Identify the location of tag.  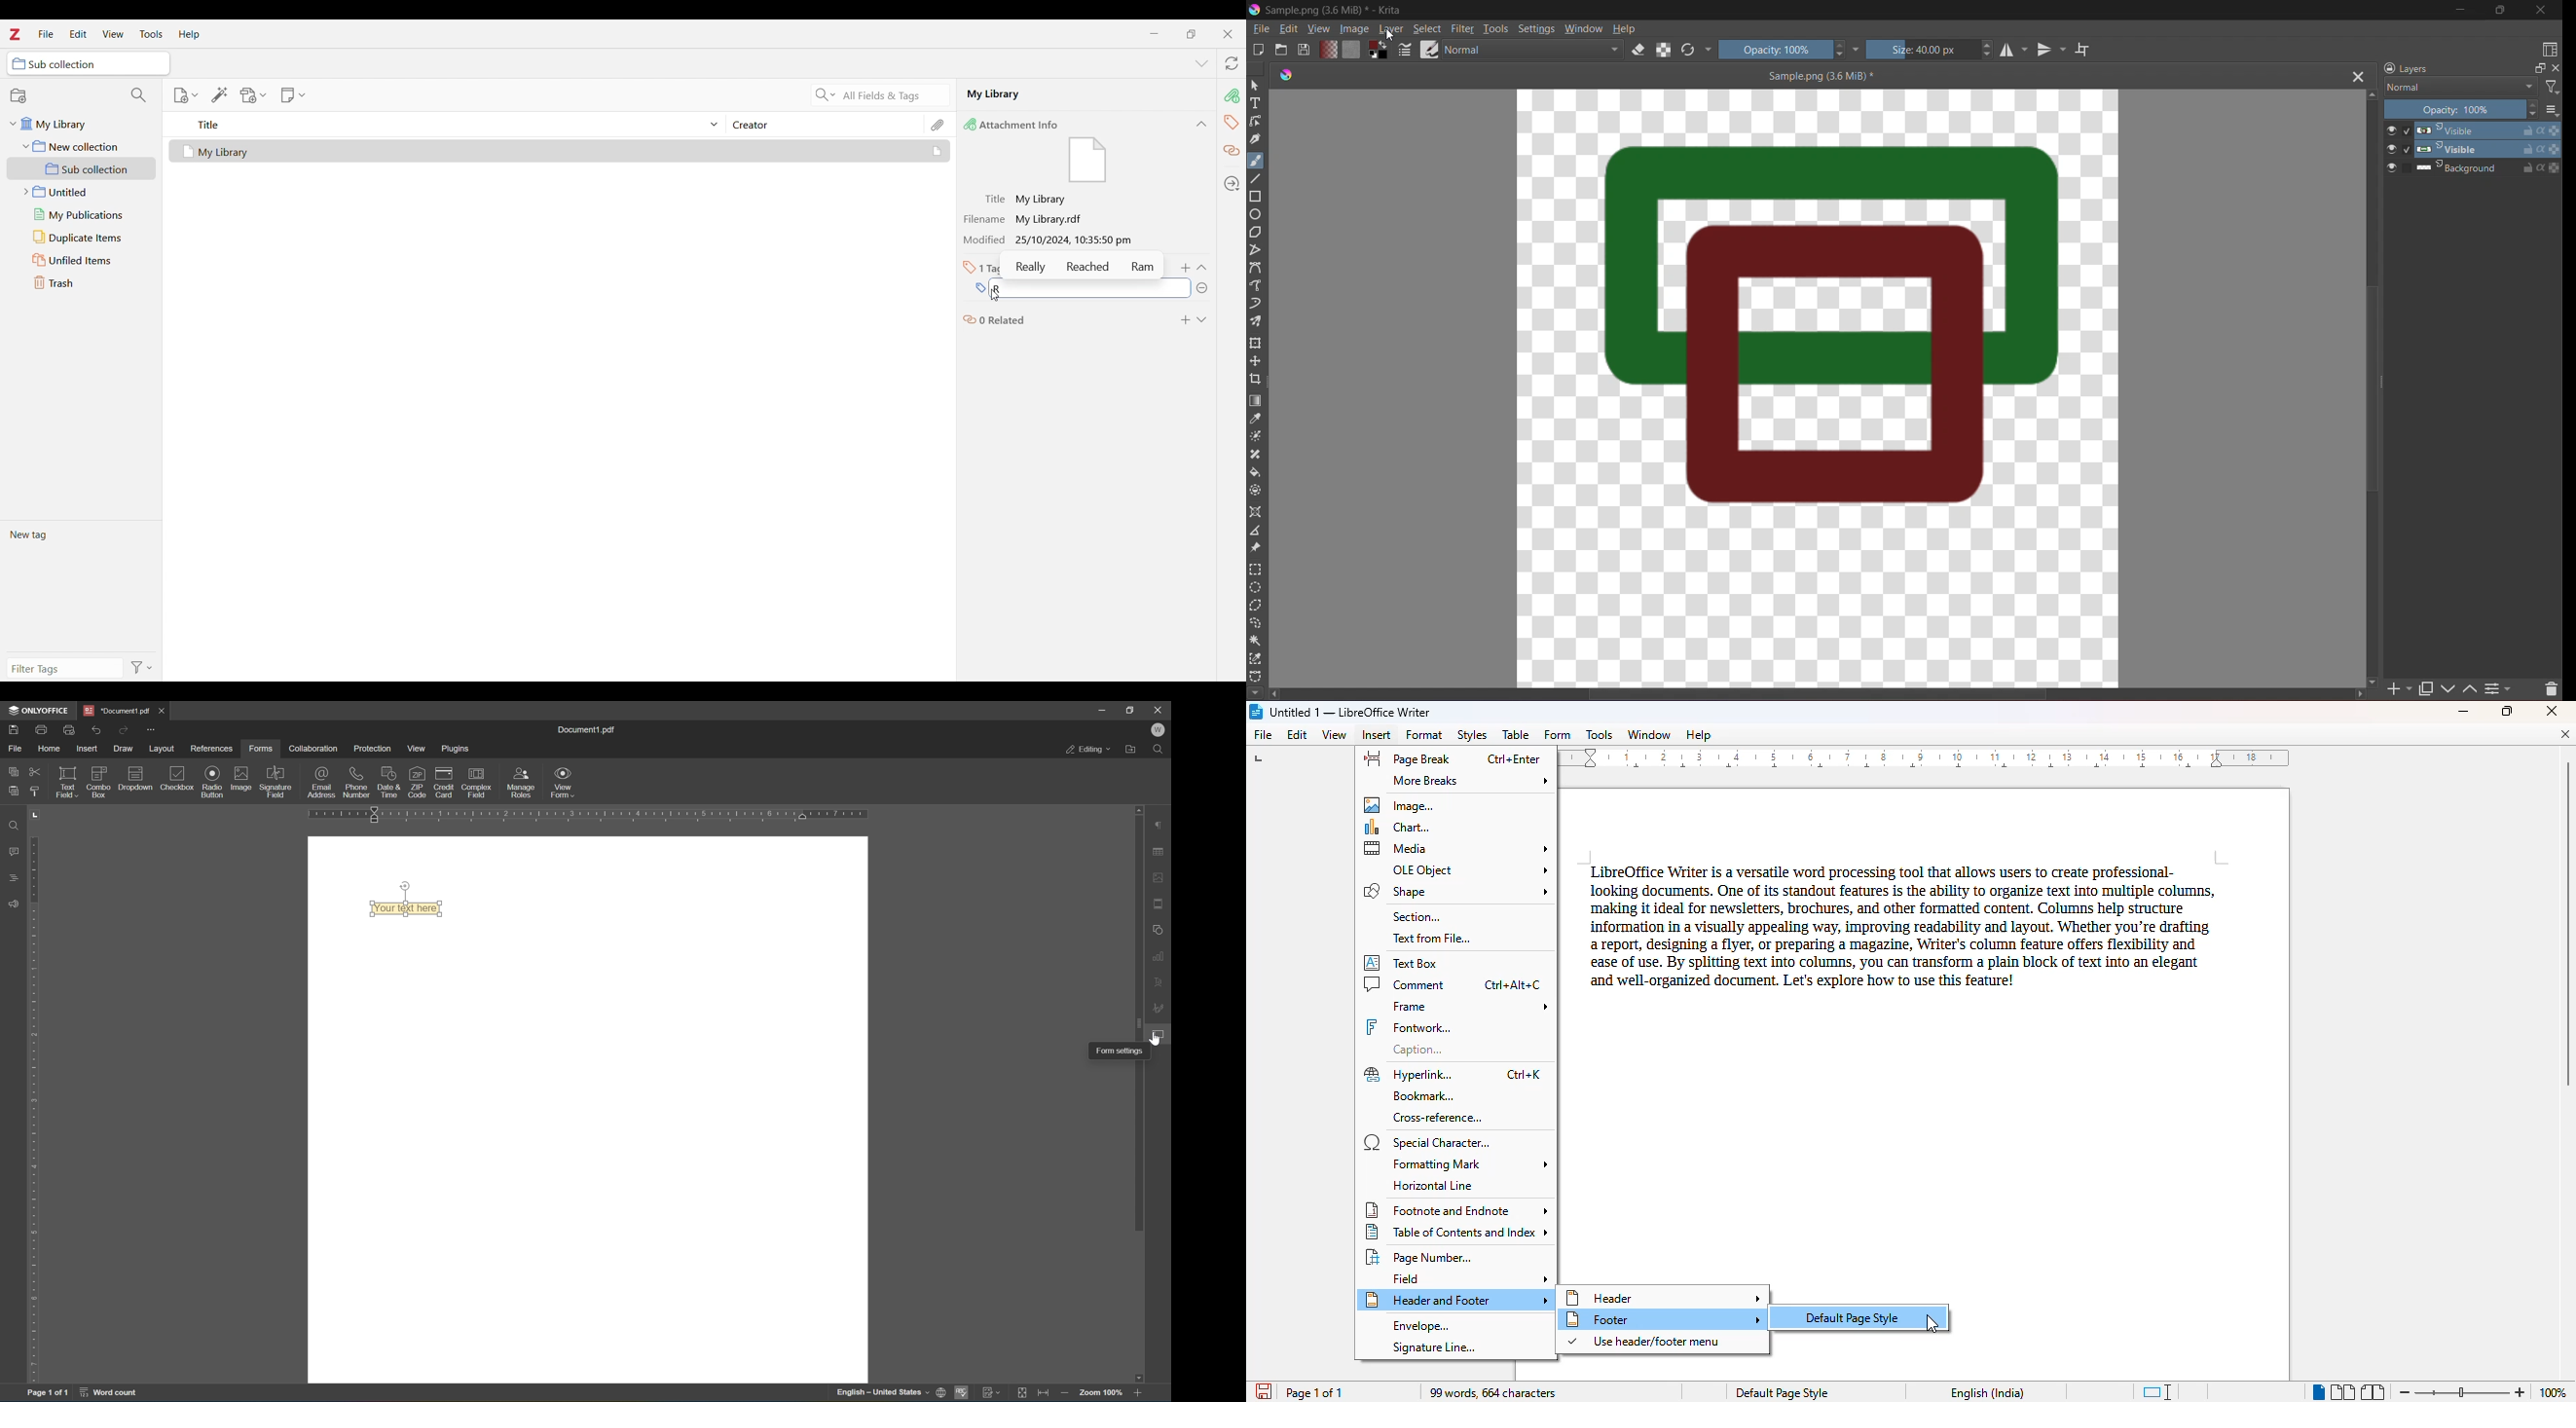
(1231, 121).